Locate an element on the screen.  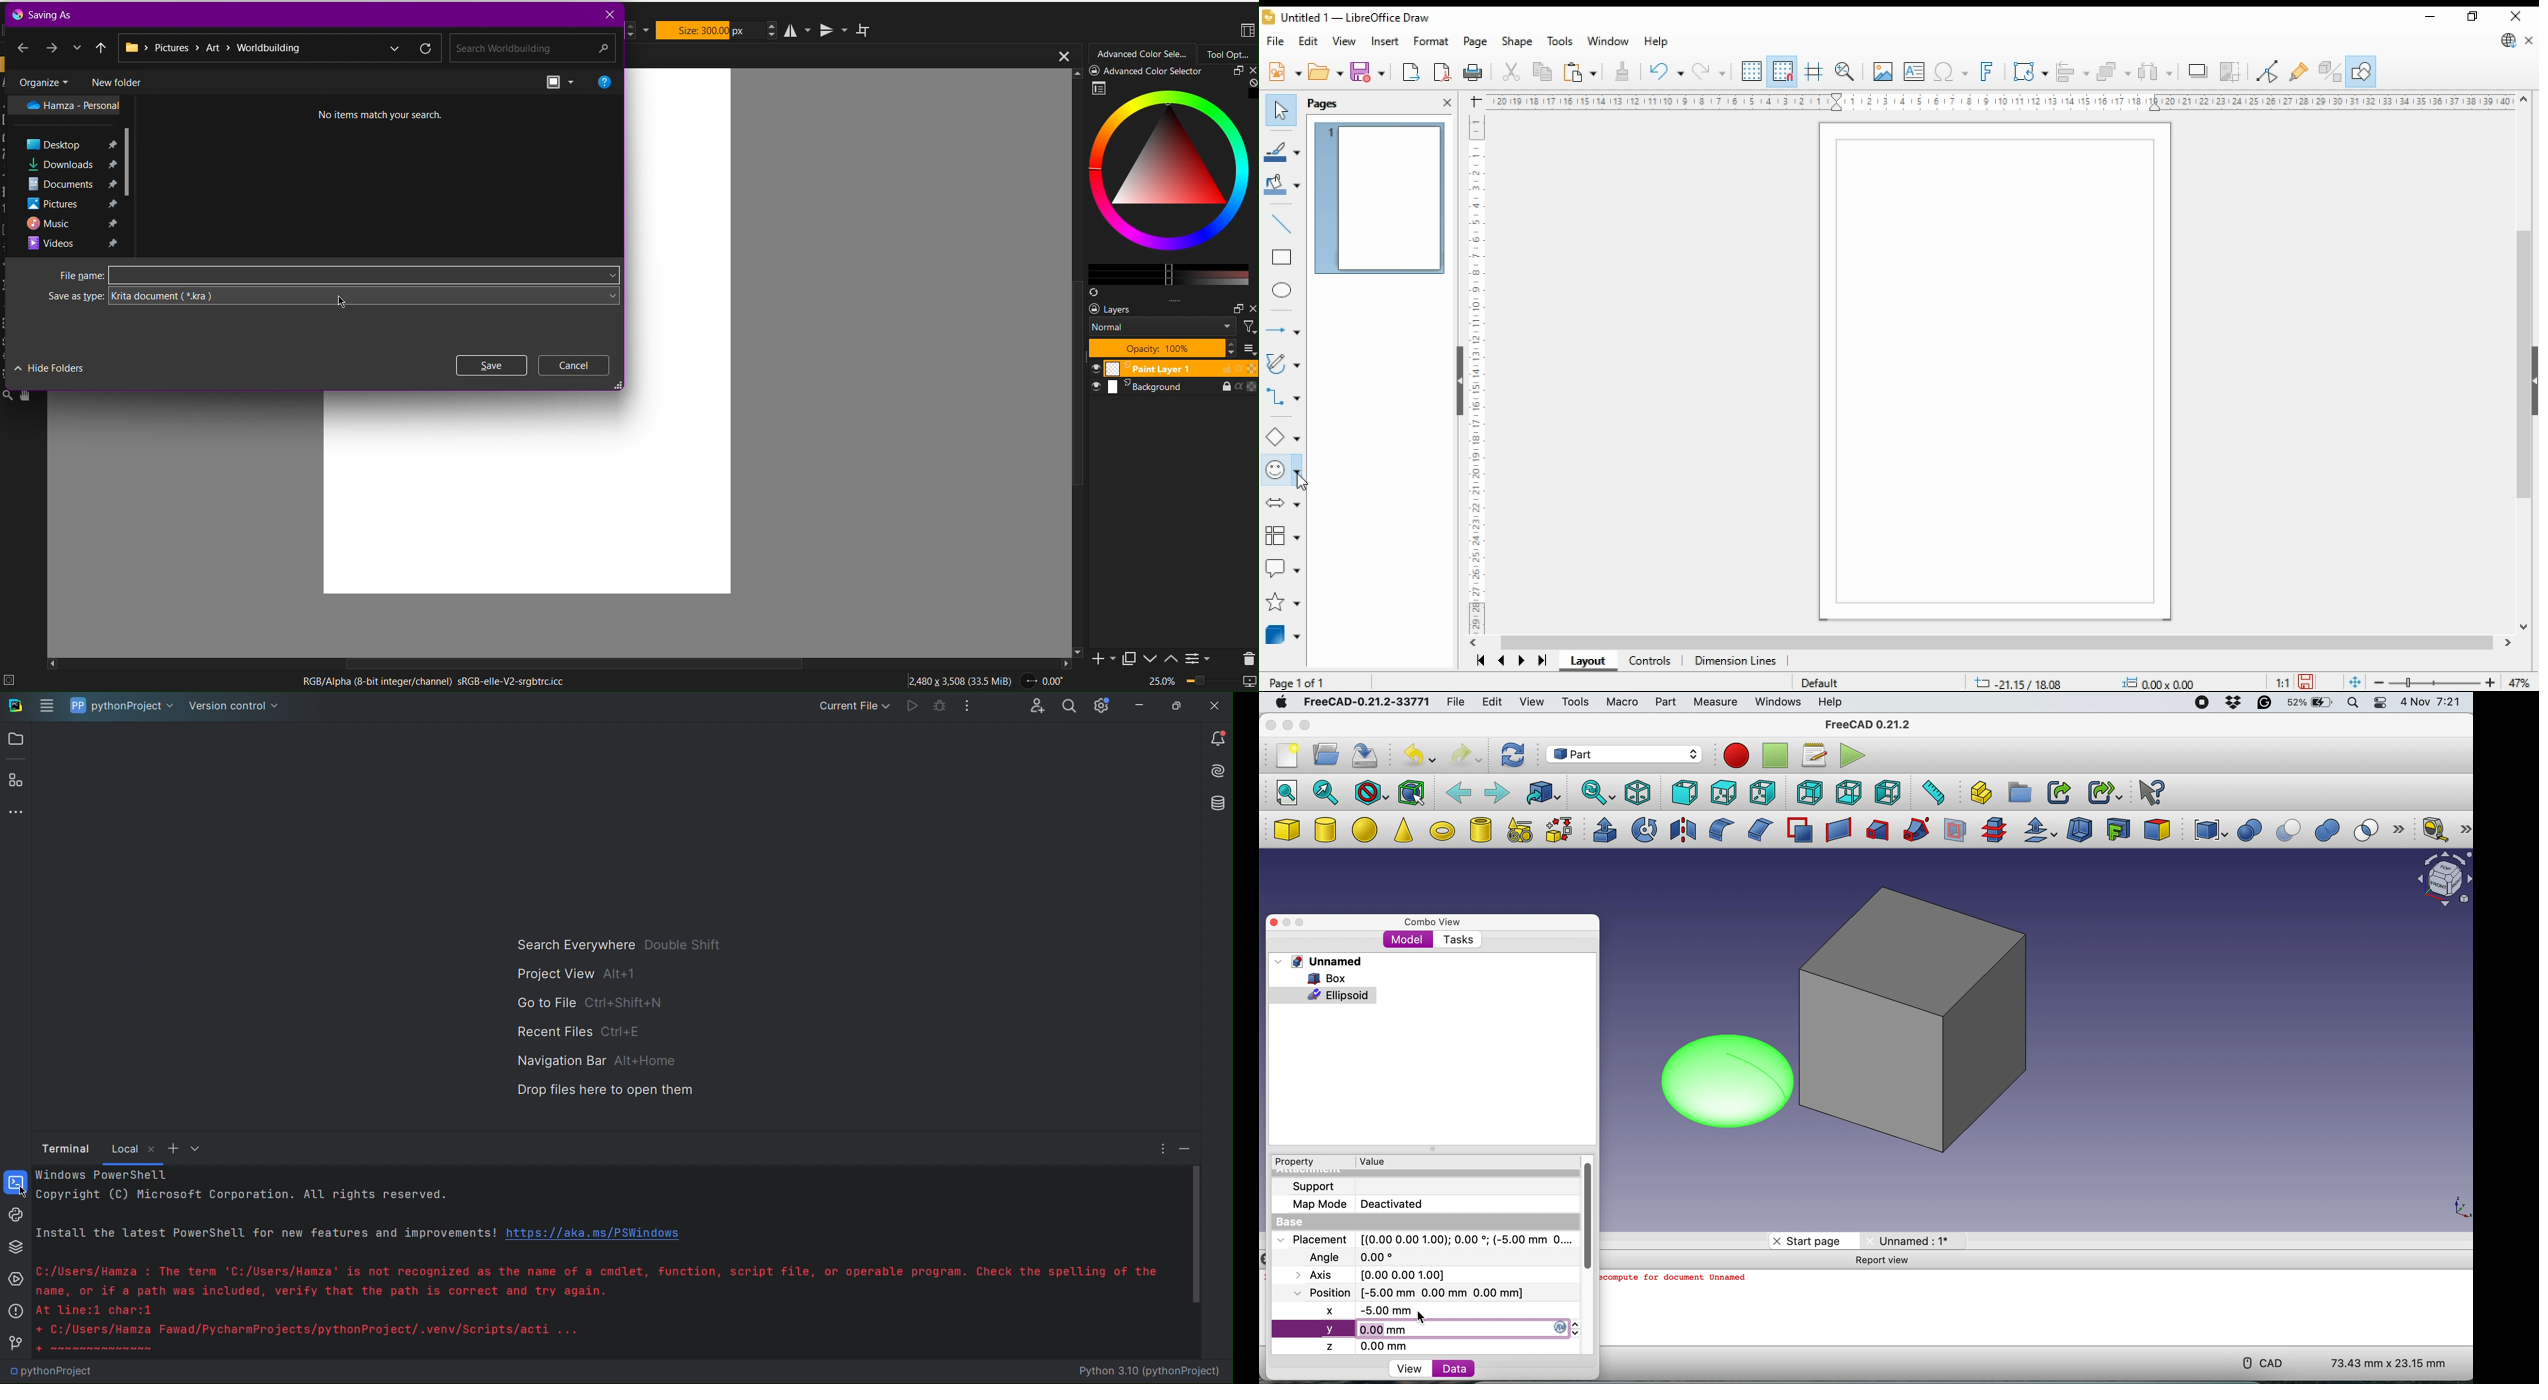
page is located at coordinates (1476, 43).